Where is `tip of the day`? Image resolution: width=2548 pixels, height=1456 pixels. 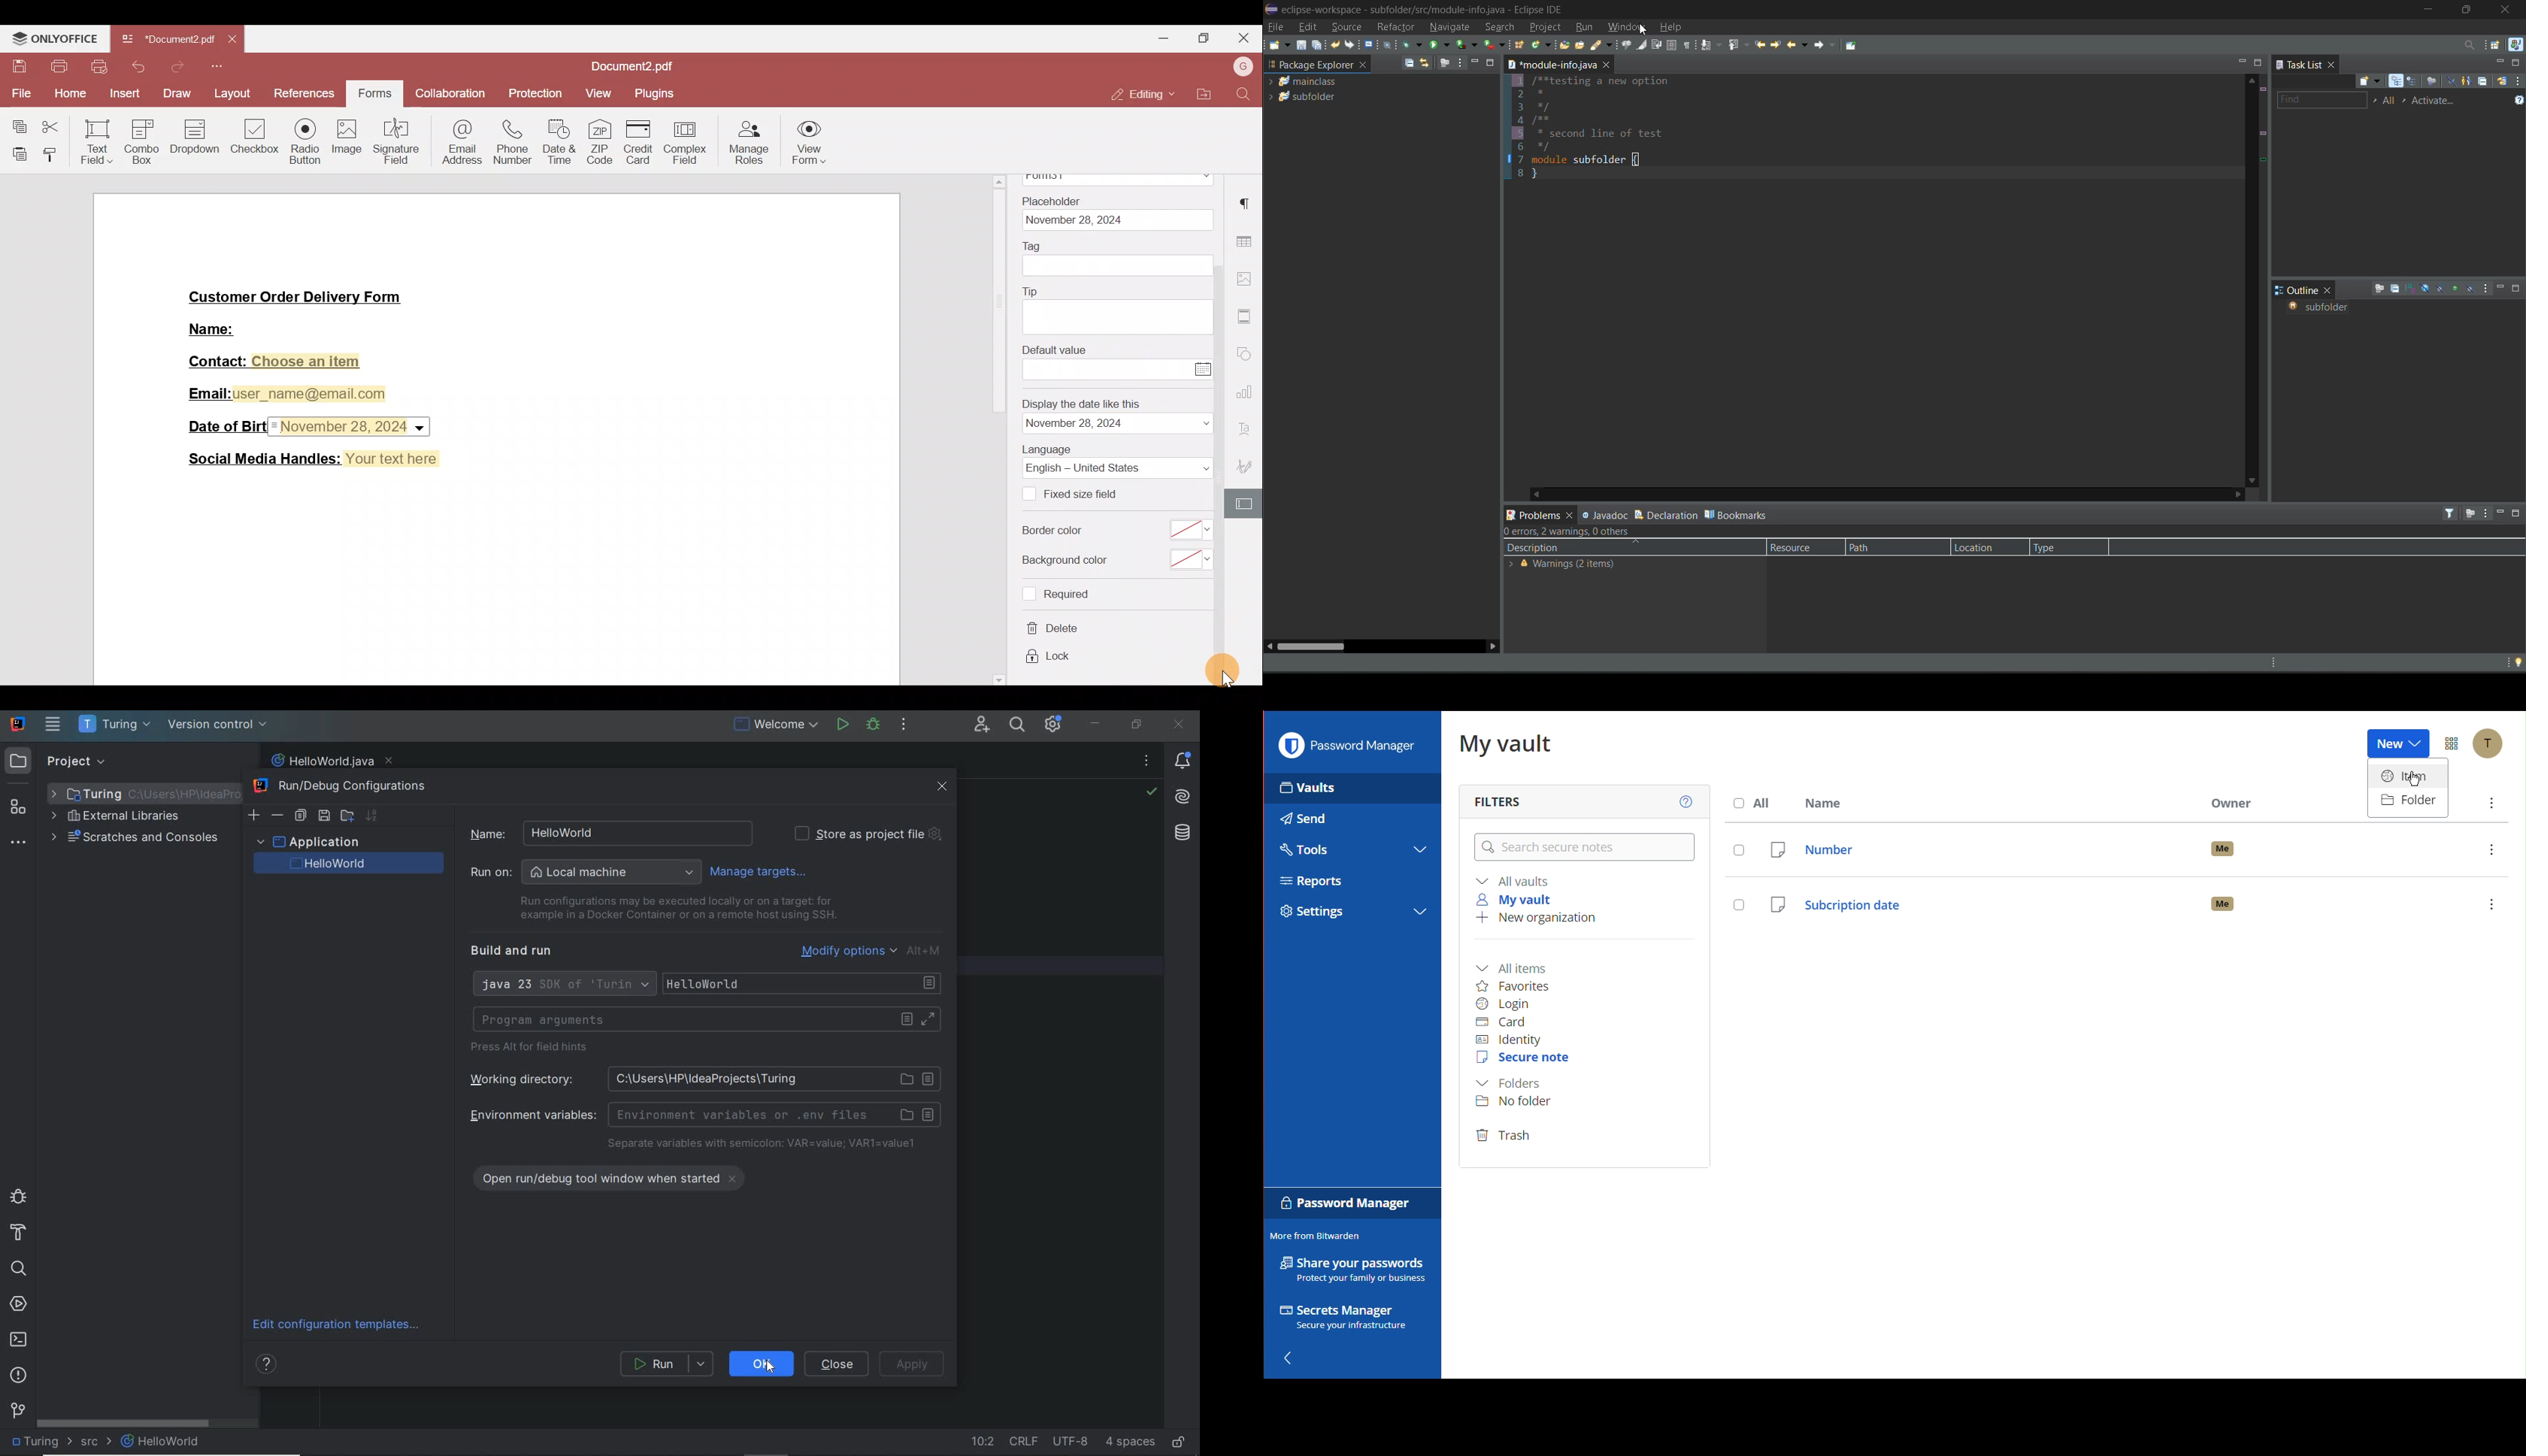 tip of the day is located at coordinates (2515, 662).